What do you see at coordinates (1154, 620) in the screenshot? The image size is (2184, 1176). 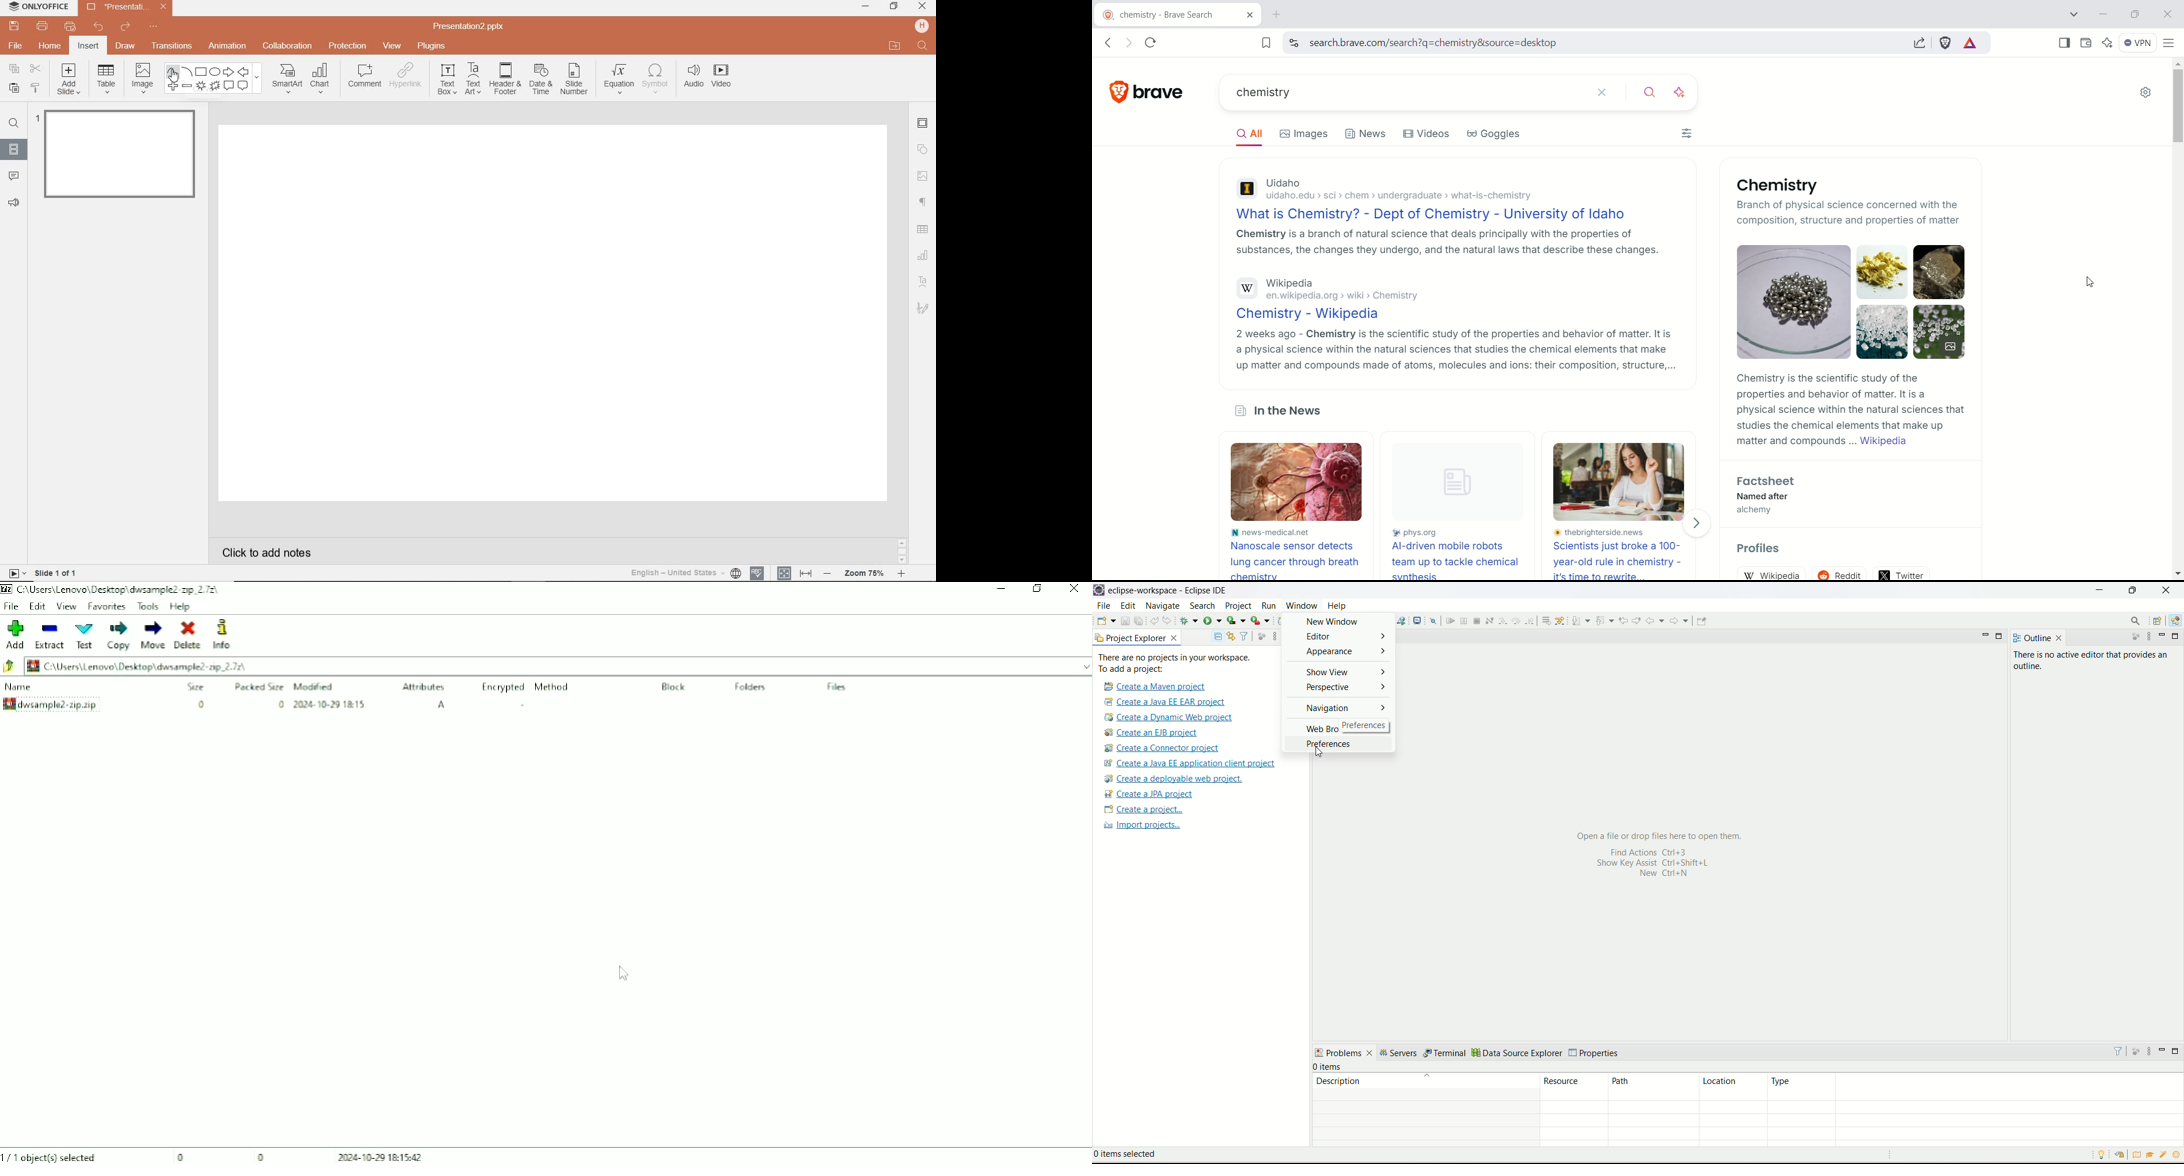 I see `undo` at bounding box center [1154, 620].